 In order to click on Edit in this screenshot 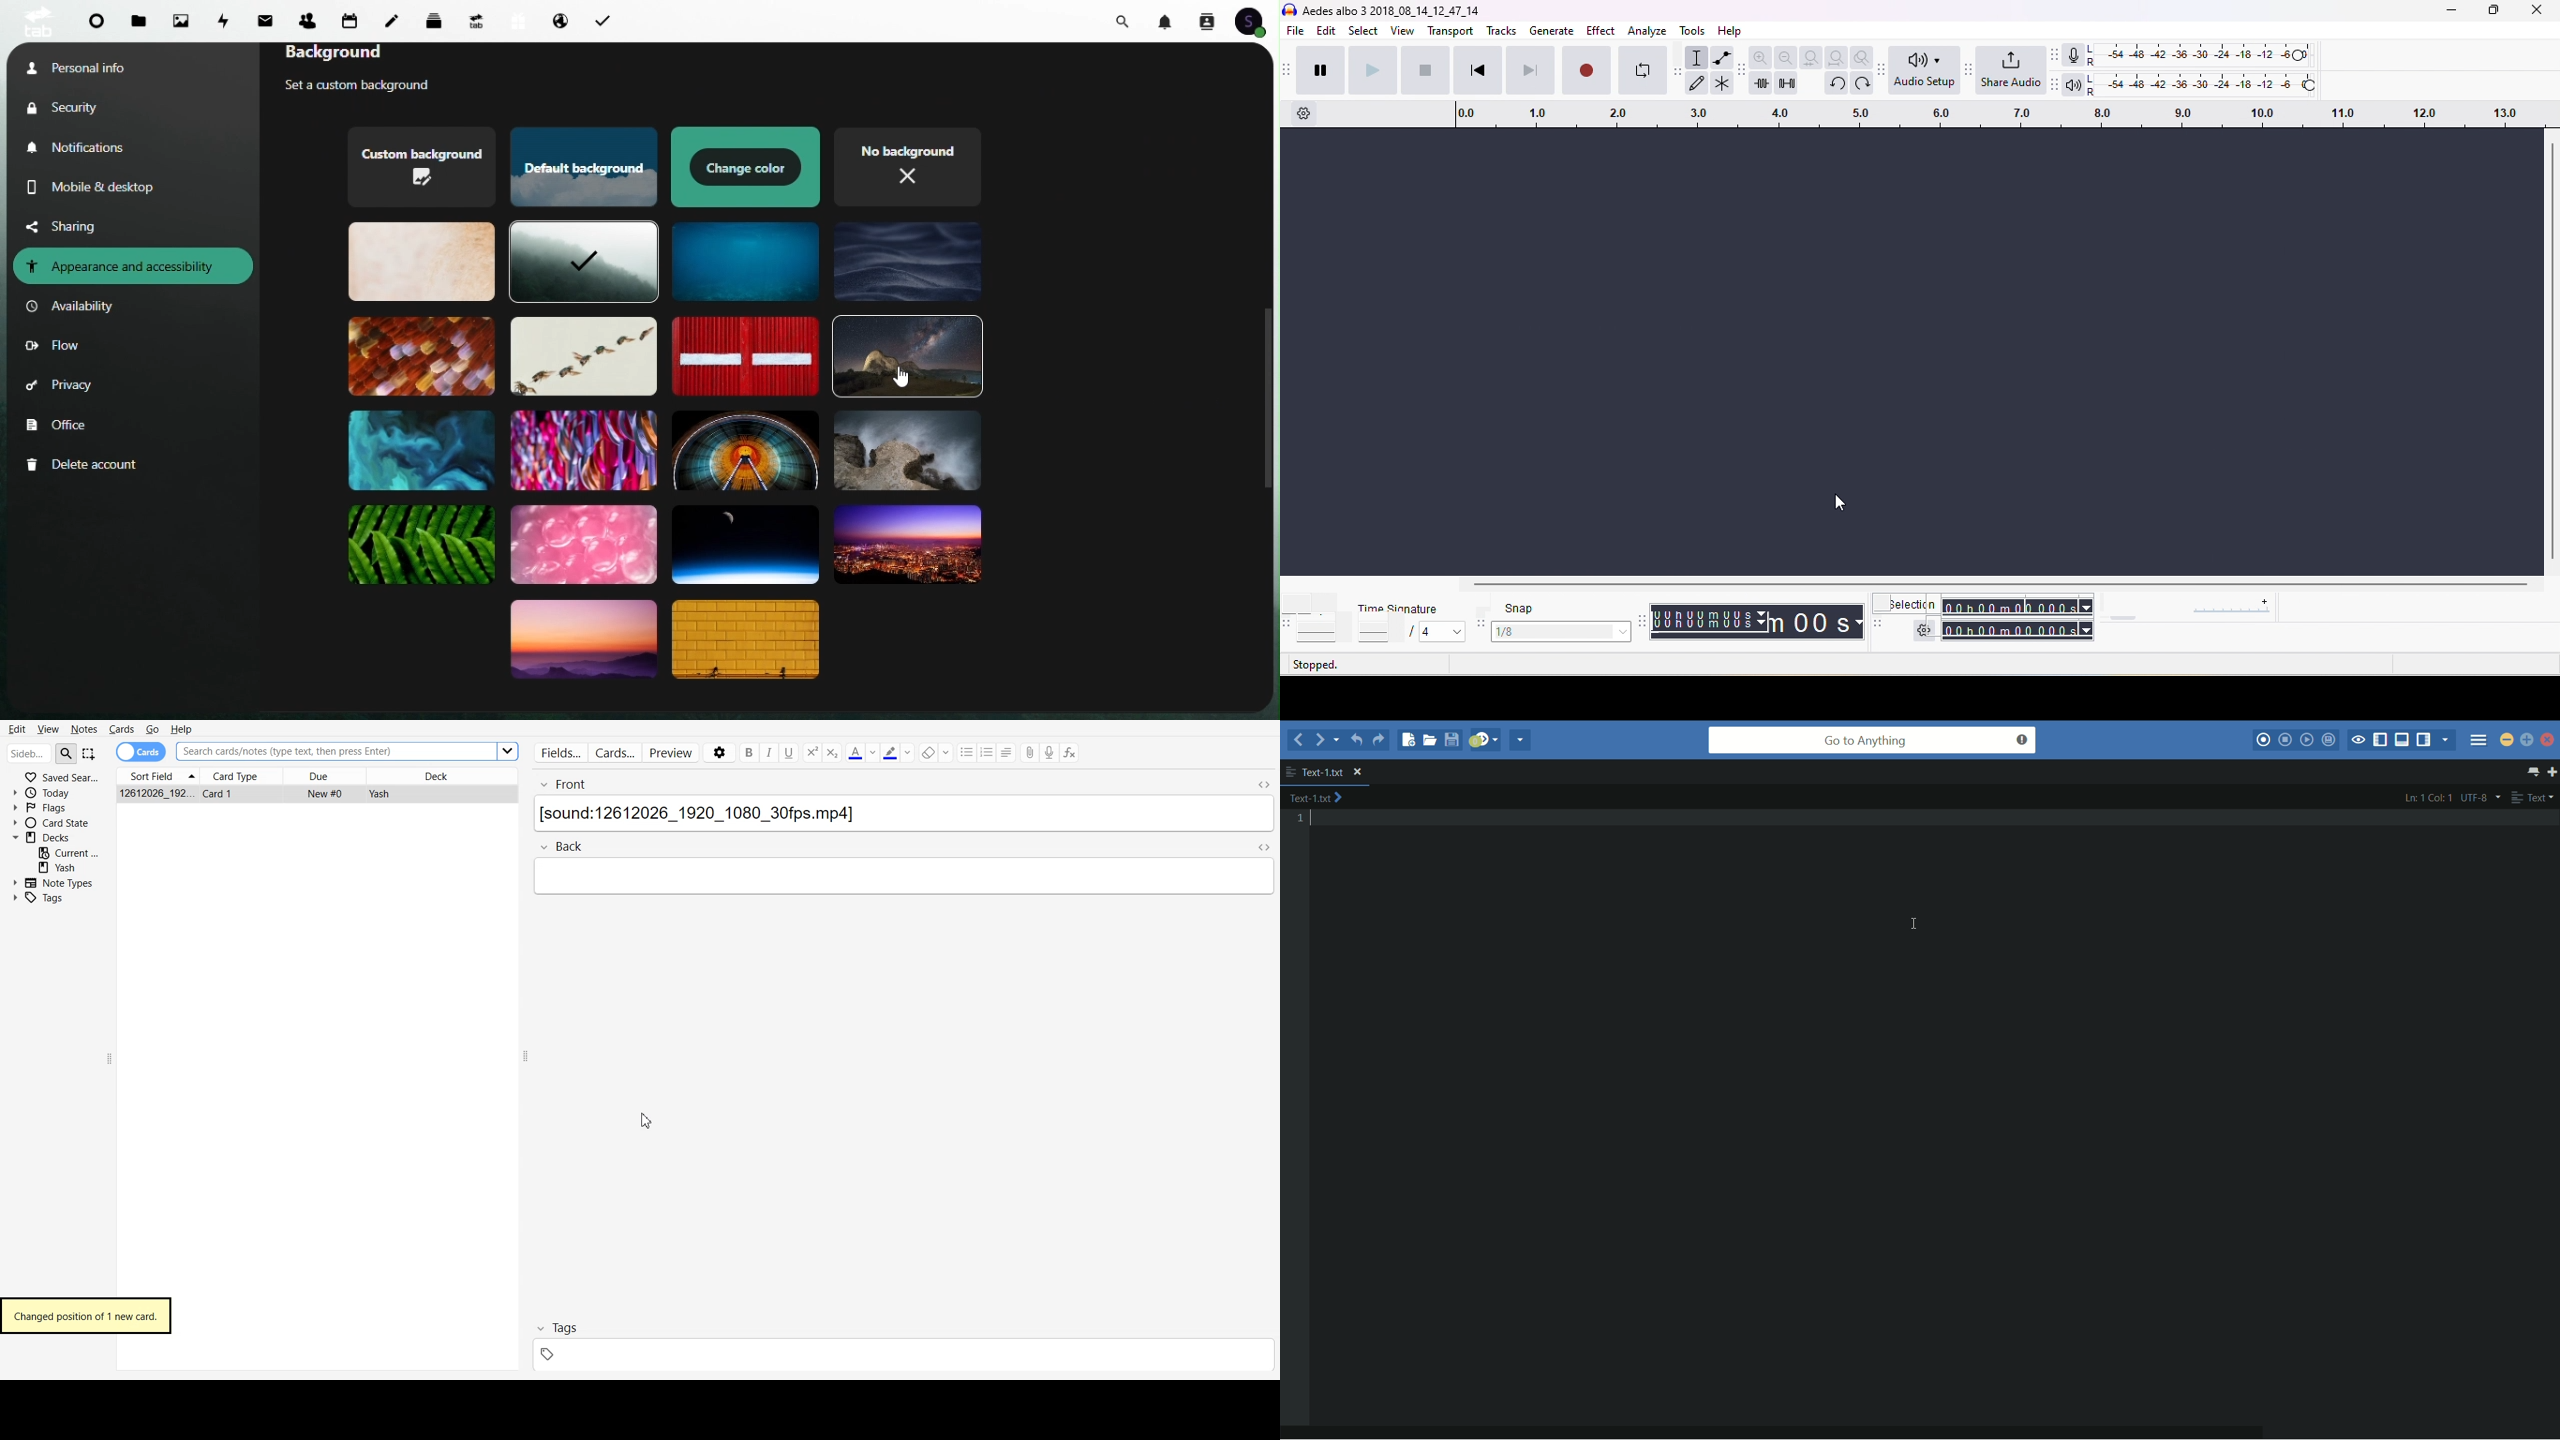, I will do `click(17, 727)`.